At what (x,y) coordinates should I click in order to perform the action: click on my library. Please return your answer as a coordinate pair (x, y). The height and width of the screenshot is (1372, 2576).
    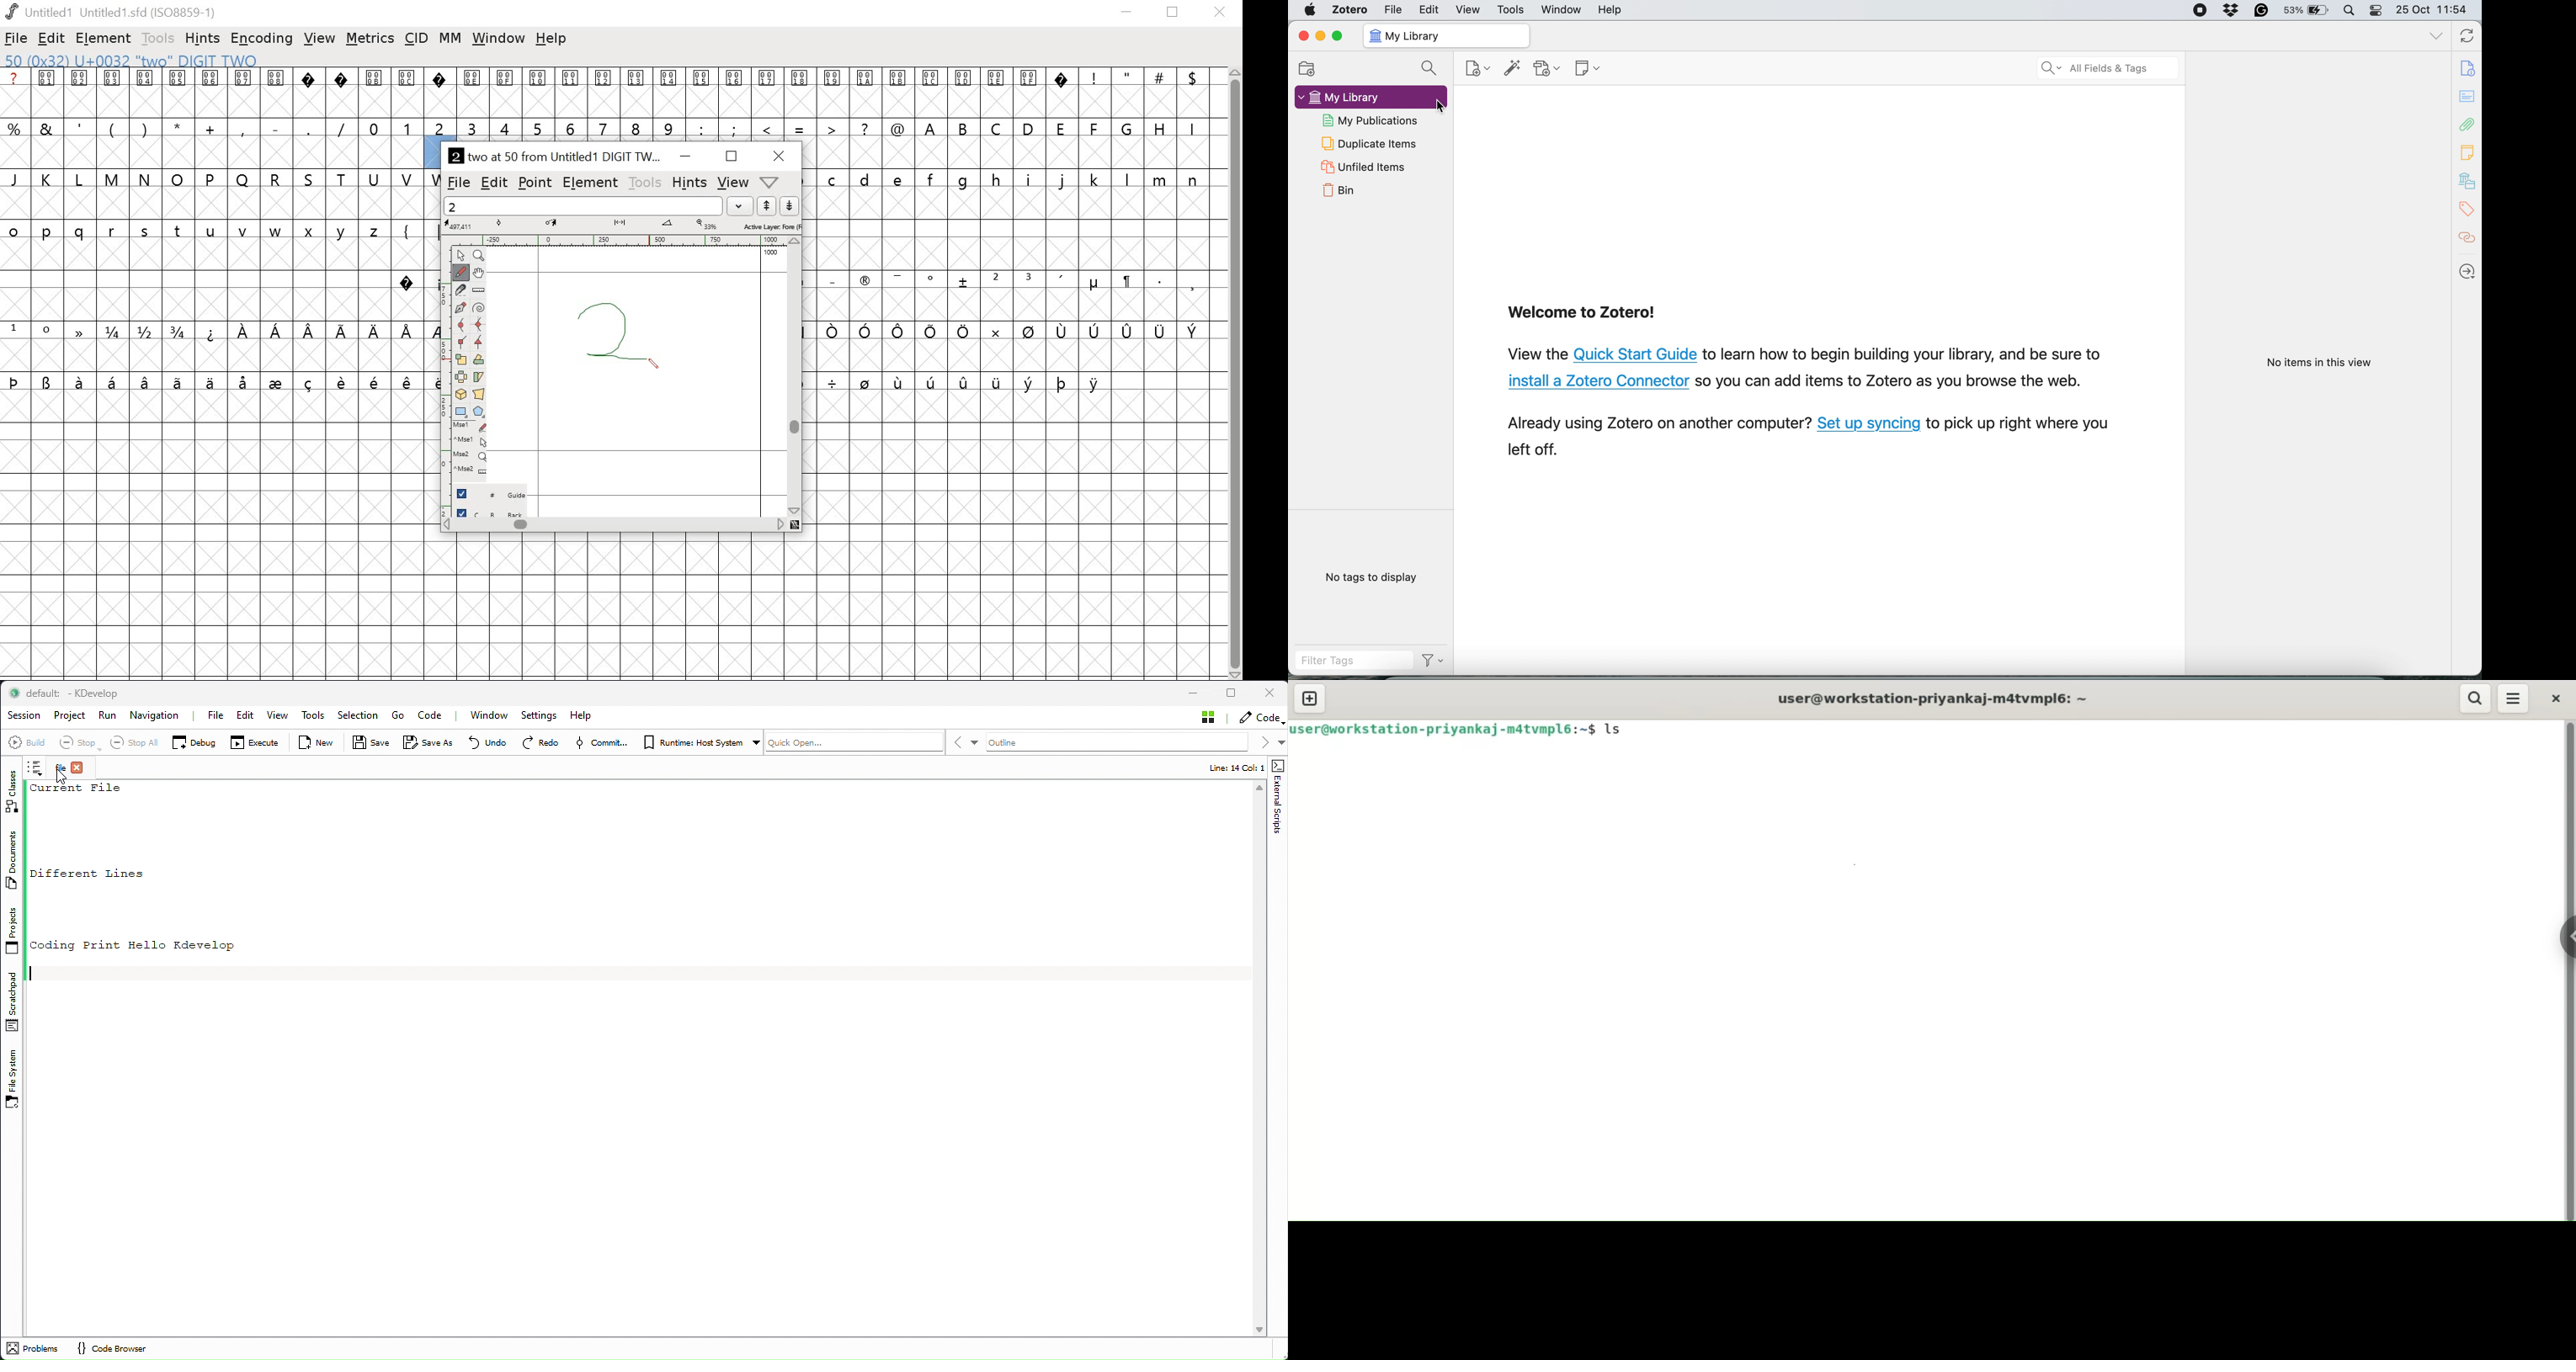
    Looking at the image, I should click on (1447, 36).